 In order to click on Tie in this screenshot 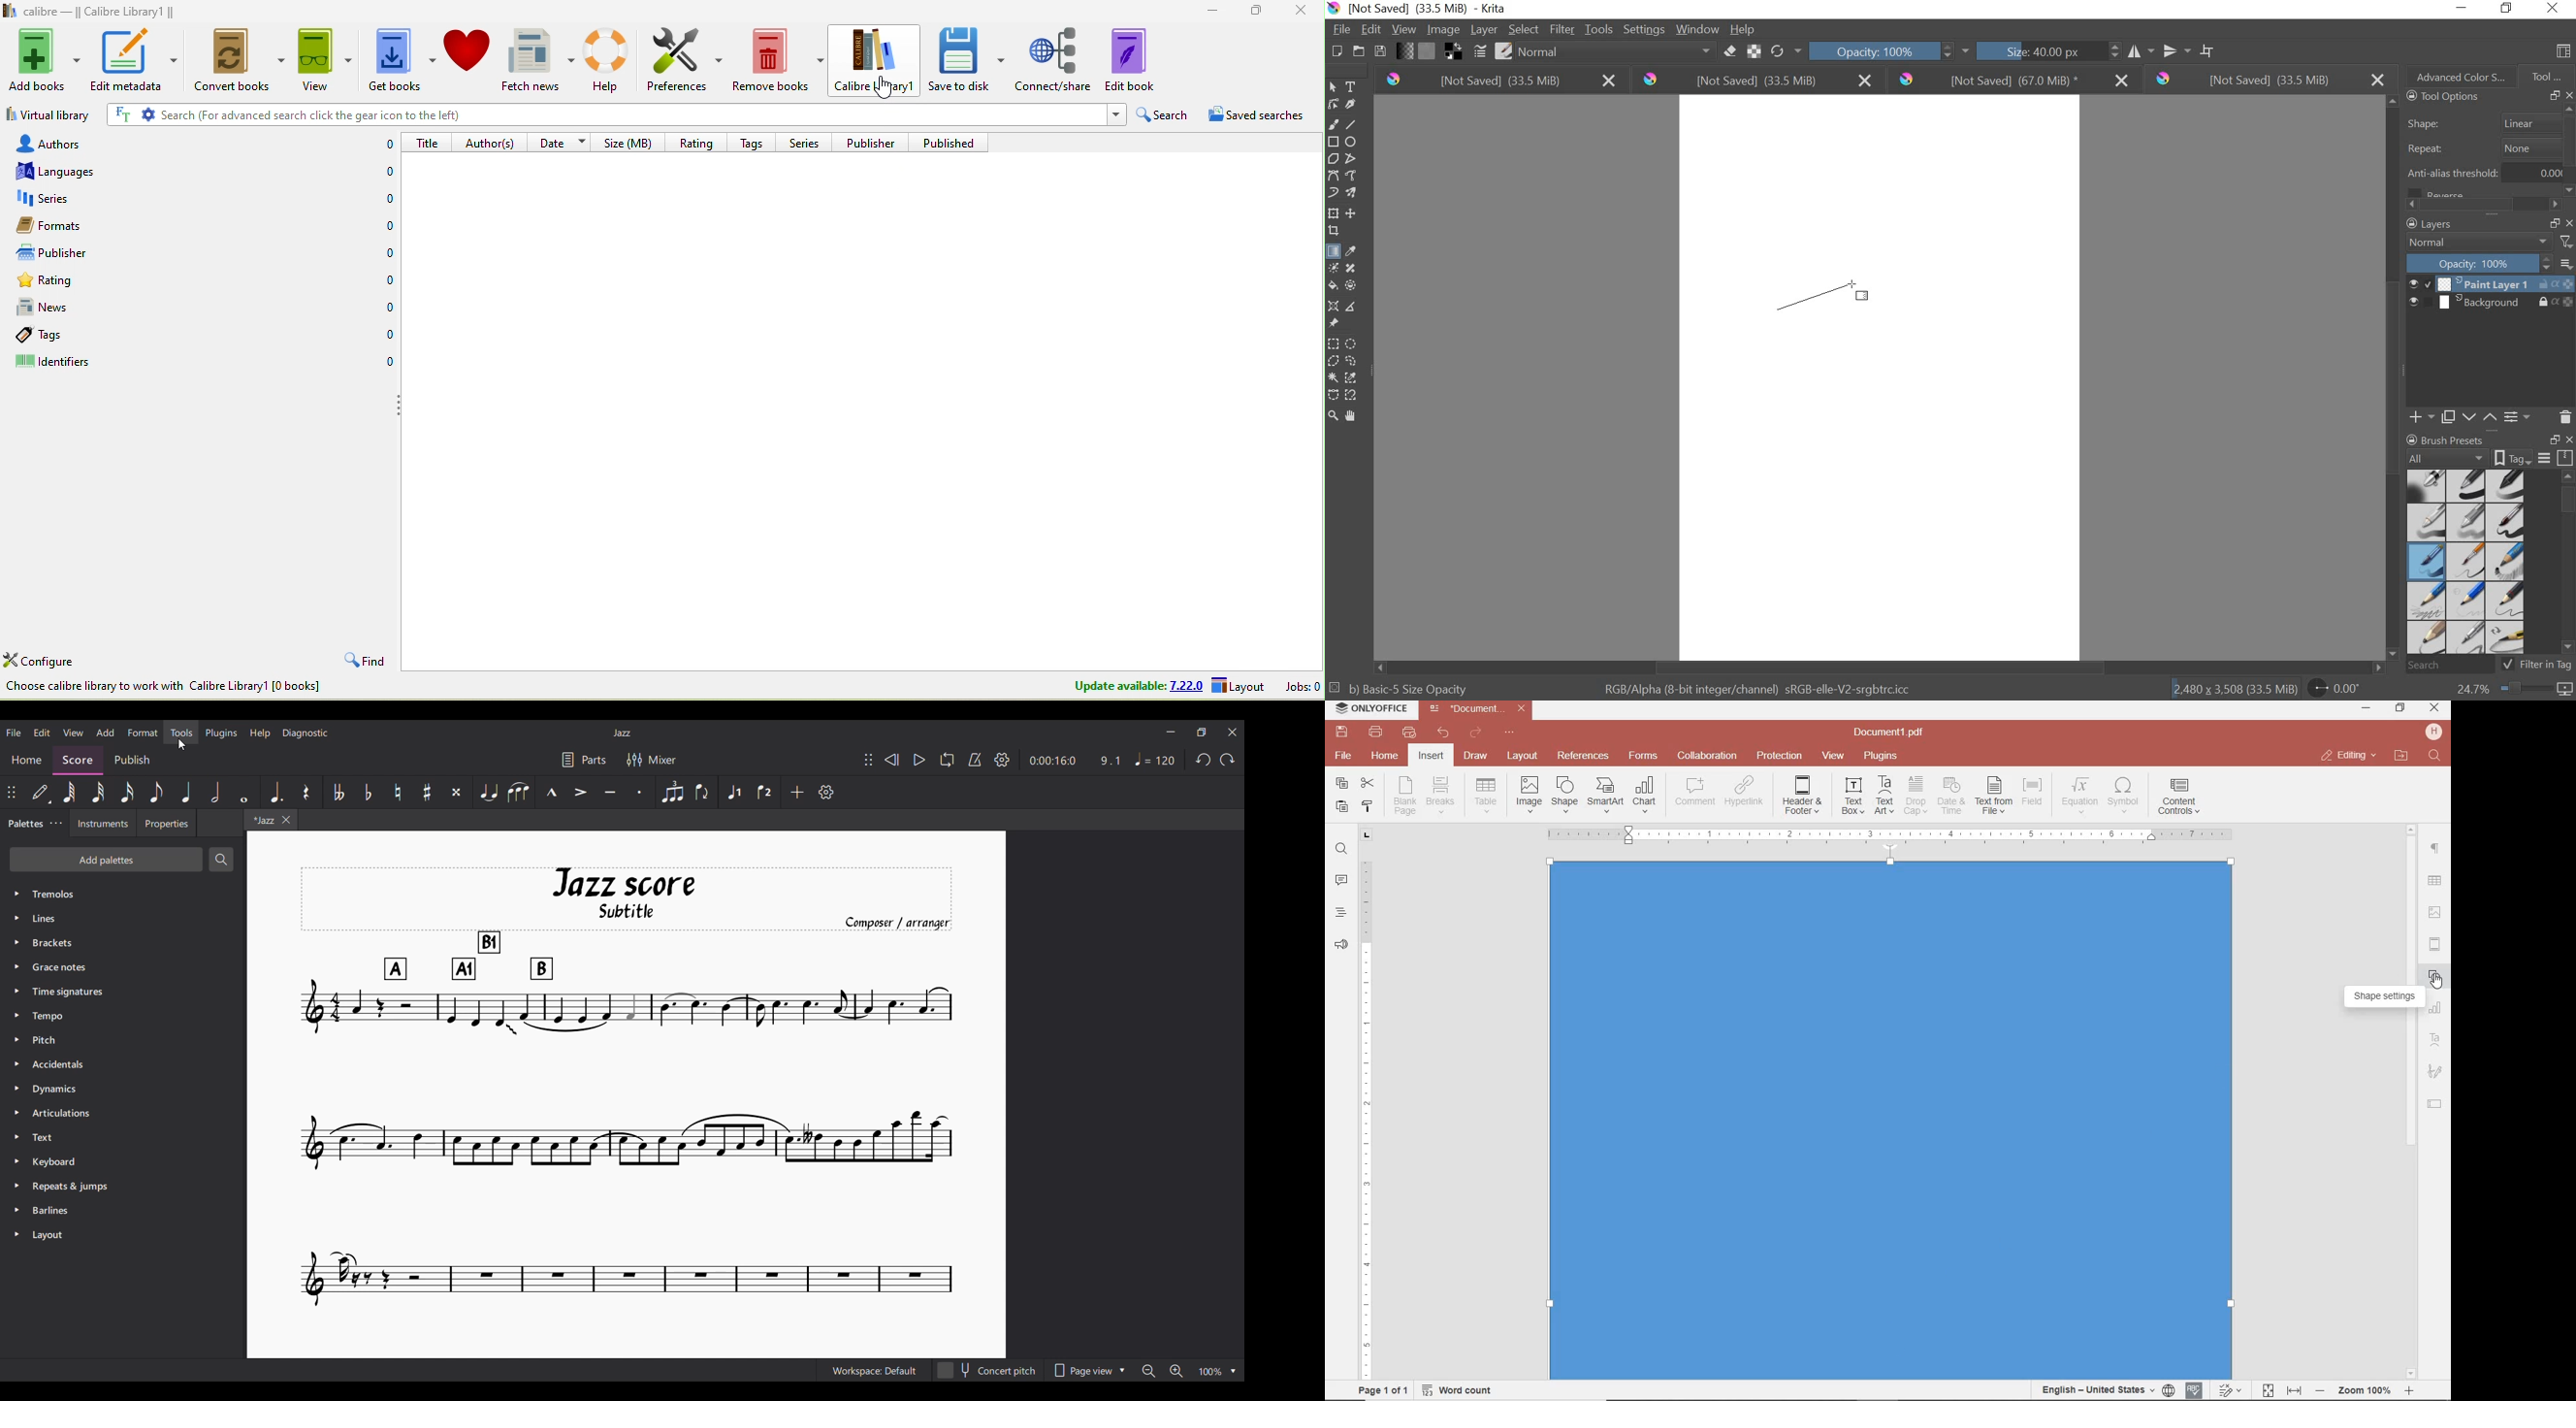, I will do `click(489, 792)`.